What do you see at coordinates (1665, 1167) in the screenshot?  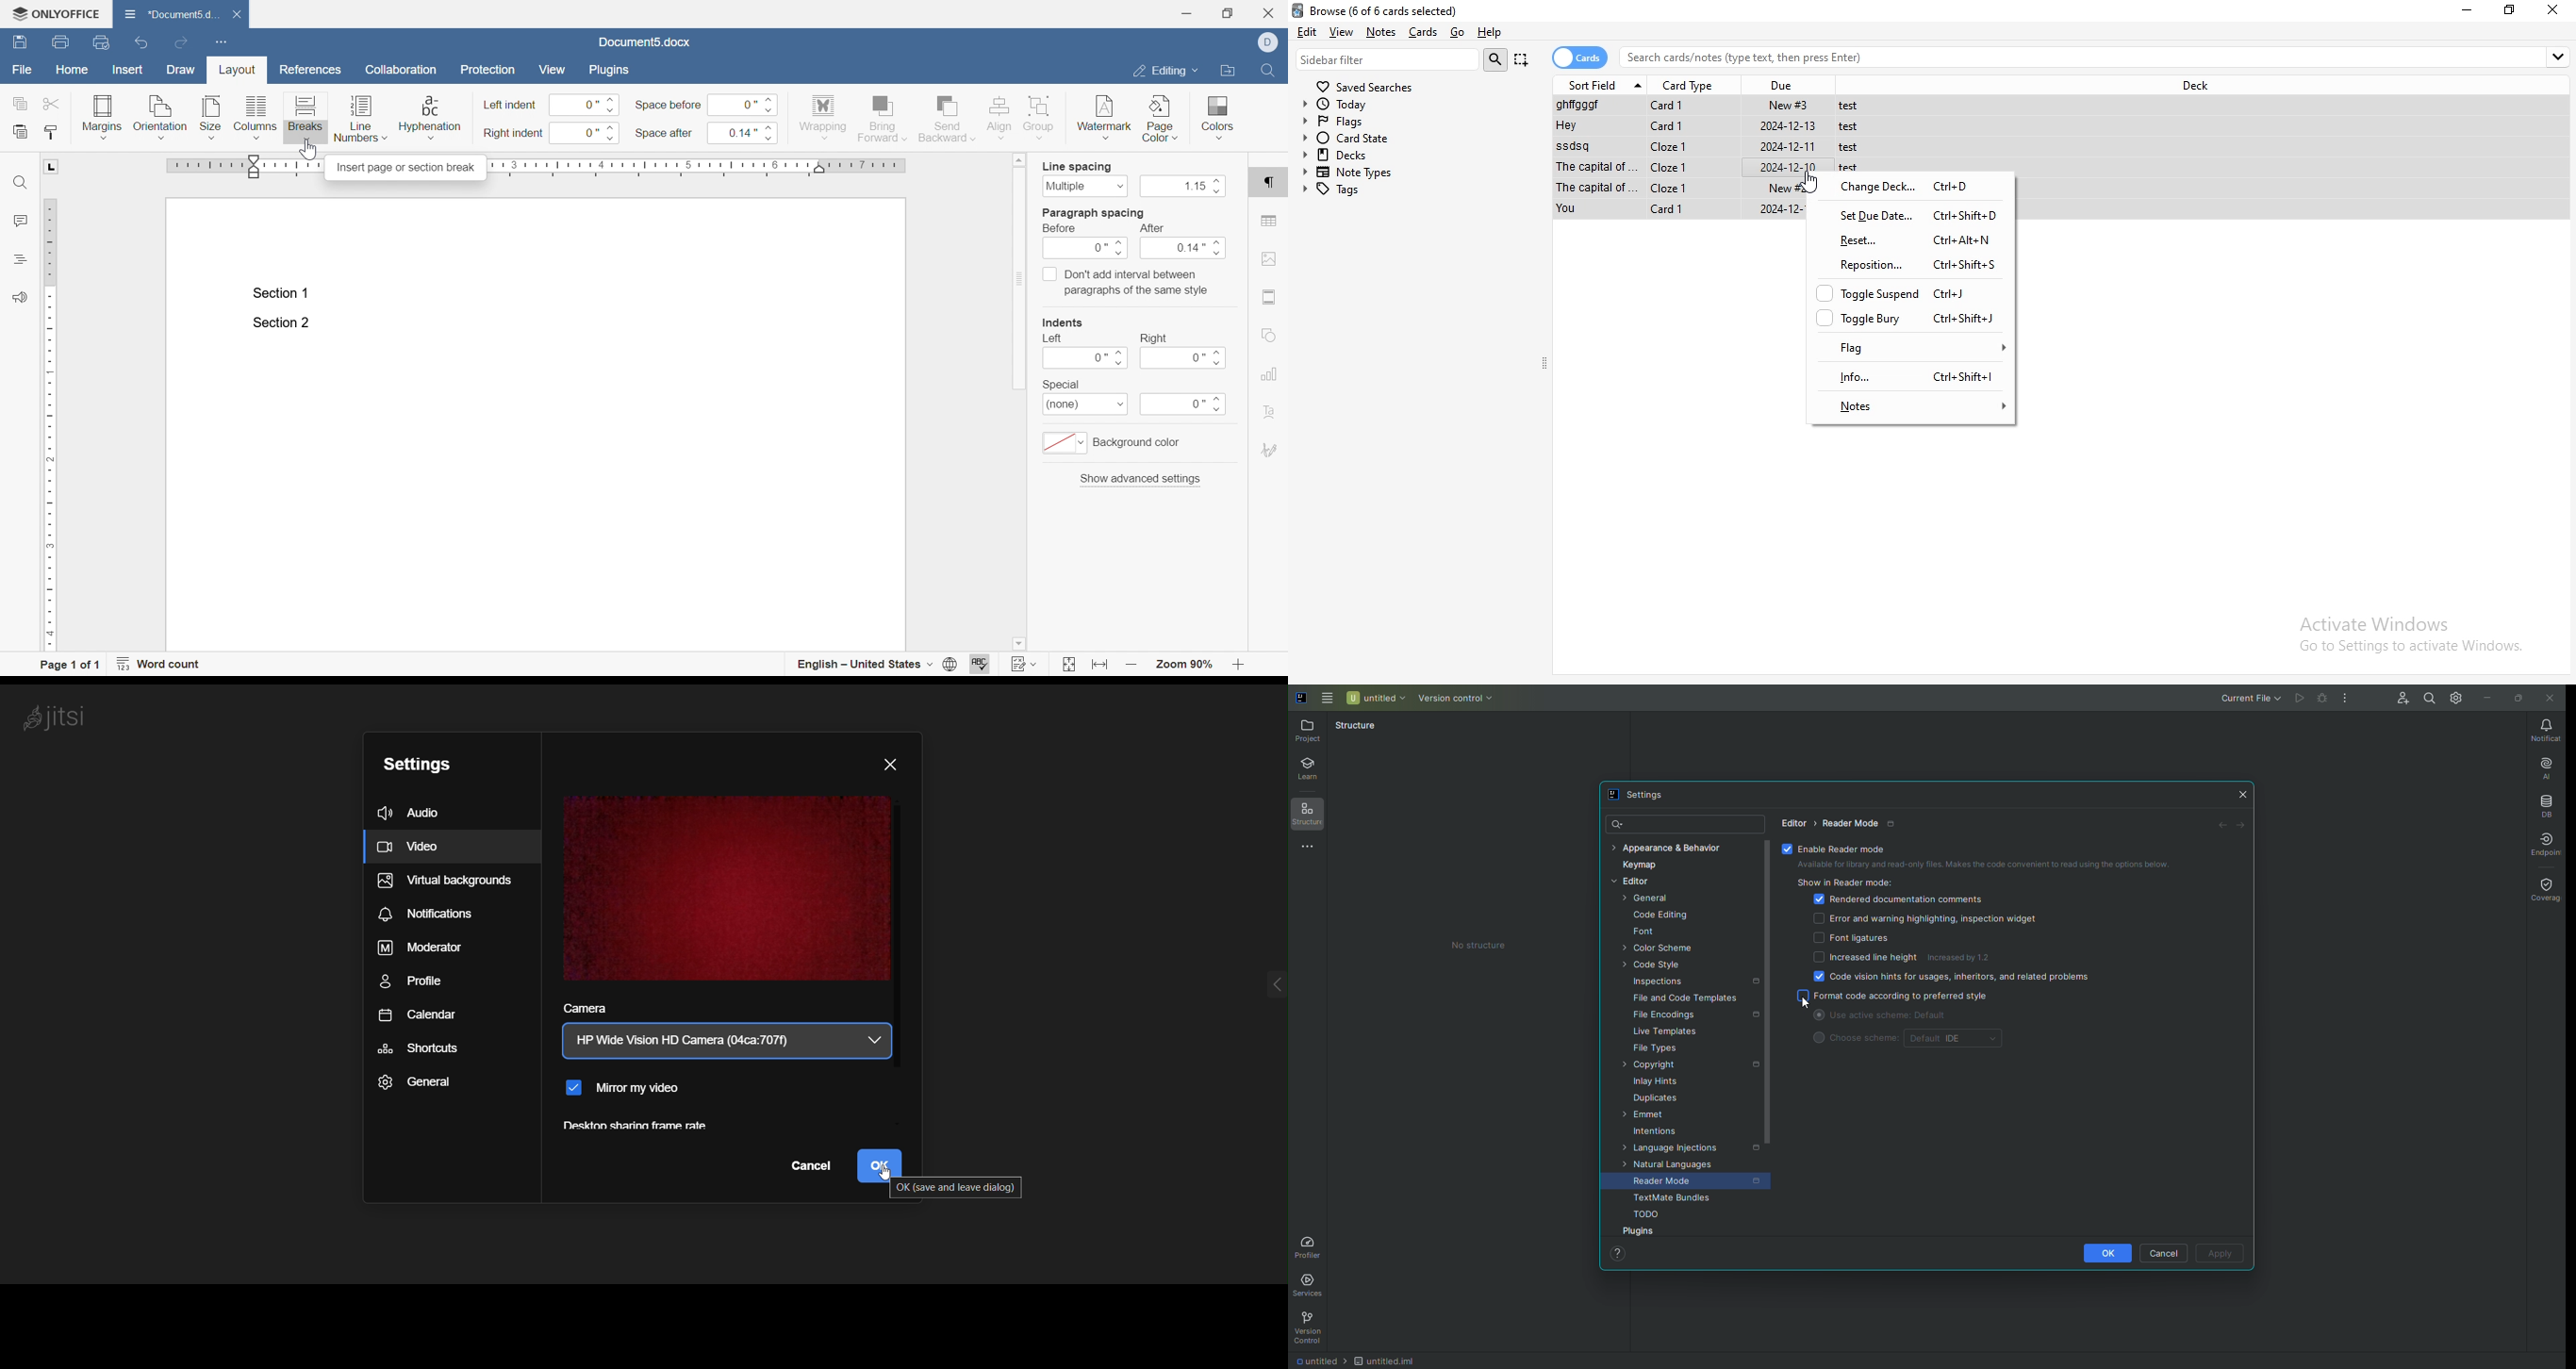 I see `Natural languages` at bounding box center [1665, 1167].